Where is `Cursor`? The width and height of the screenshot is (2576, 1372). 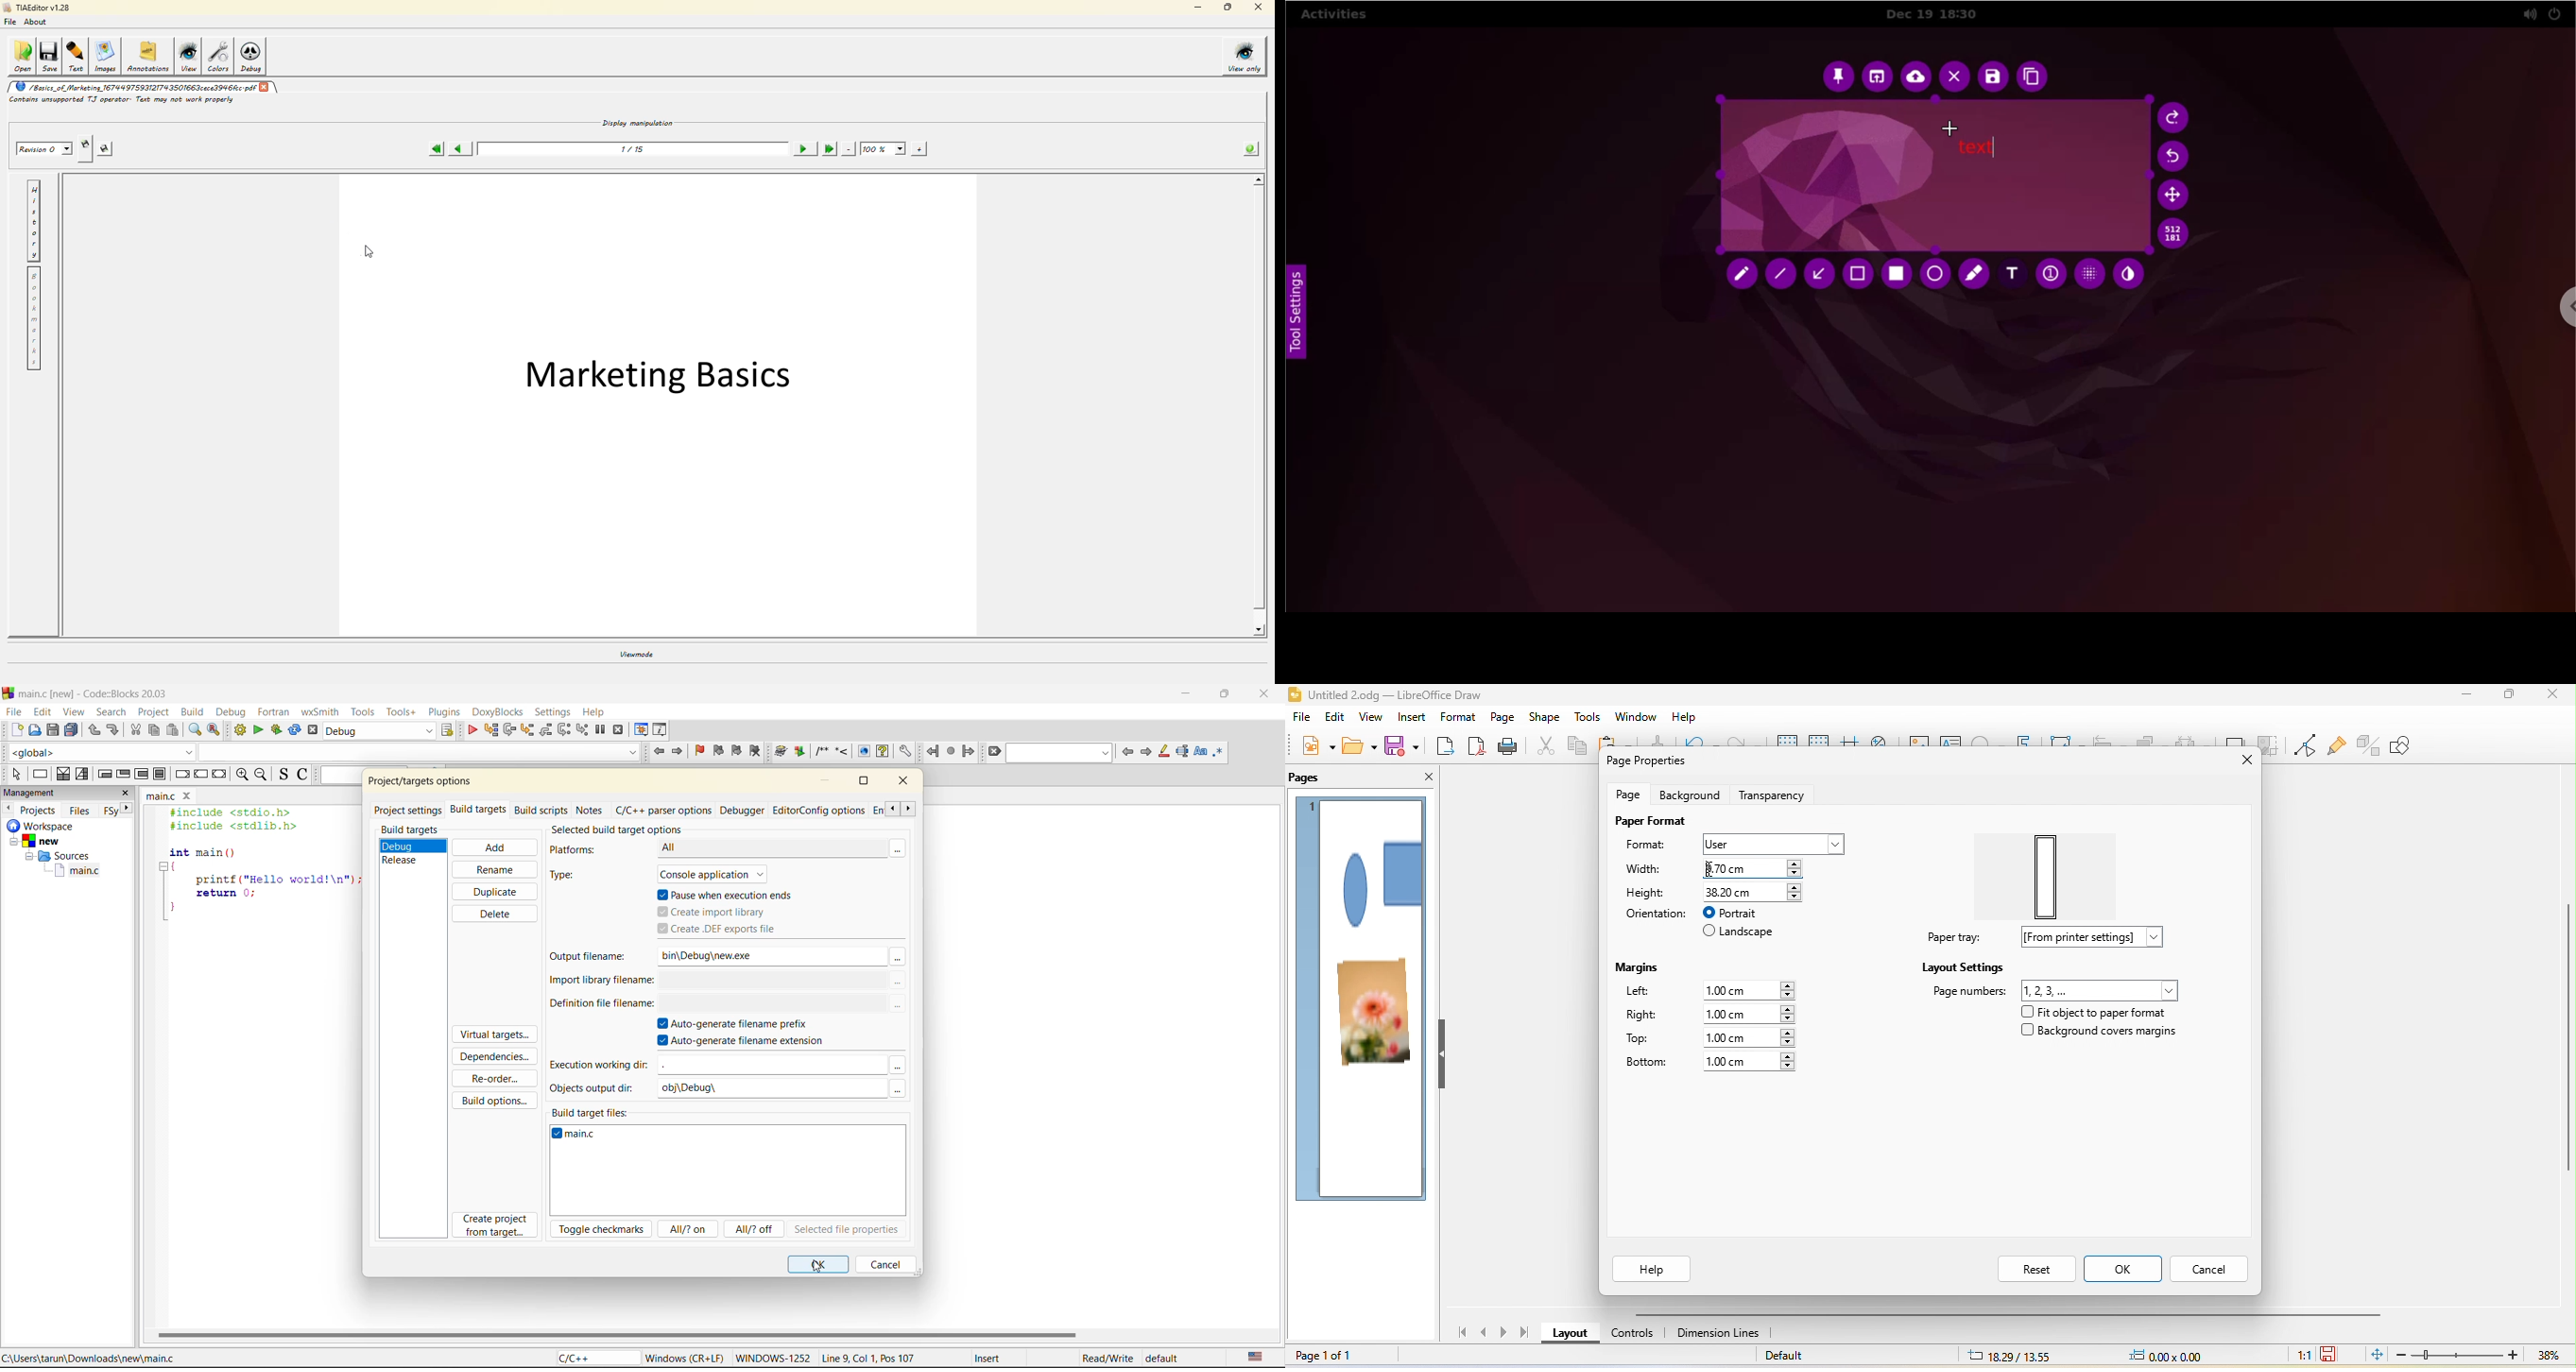 Cursor is located at coordinates (817, 1268).